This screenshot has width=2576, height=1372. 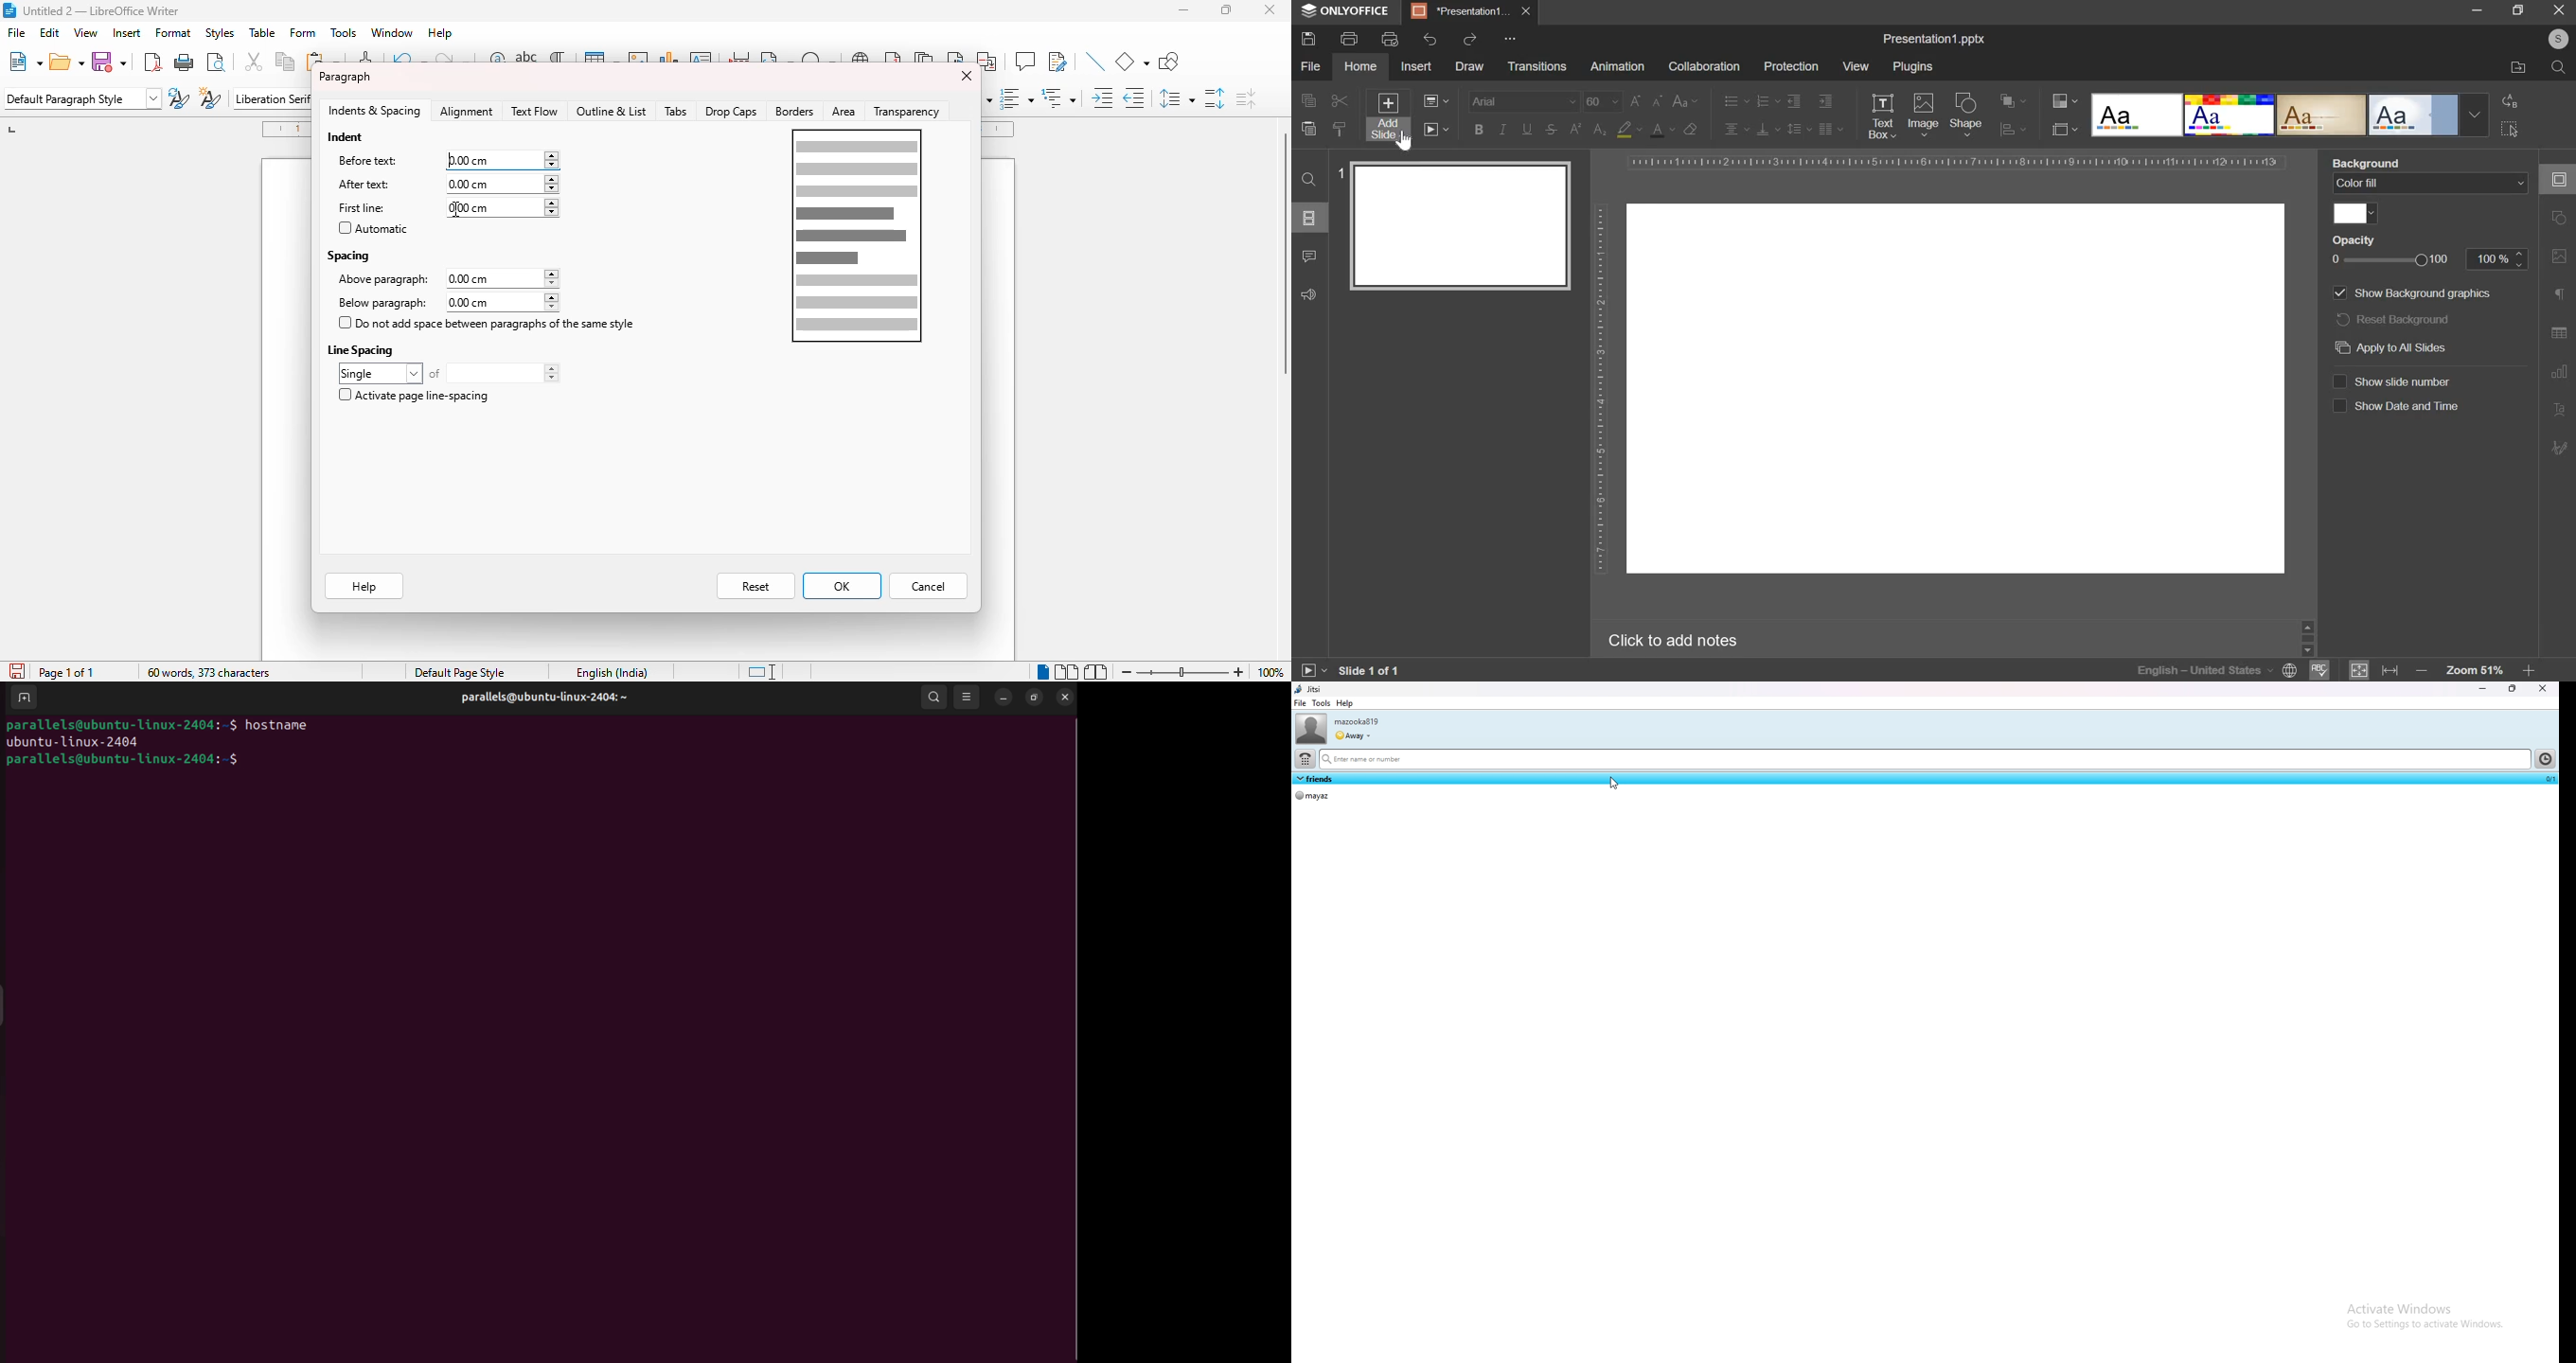 I want to click on user status, so click(x=1353, y=736).